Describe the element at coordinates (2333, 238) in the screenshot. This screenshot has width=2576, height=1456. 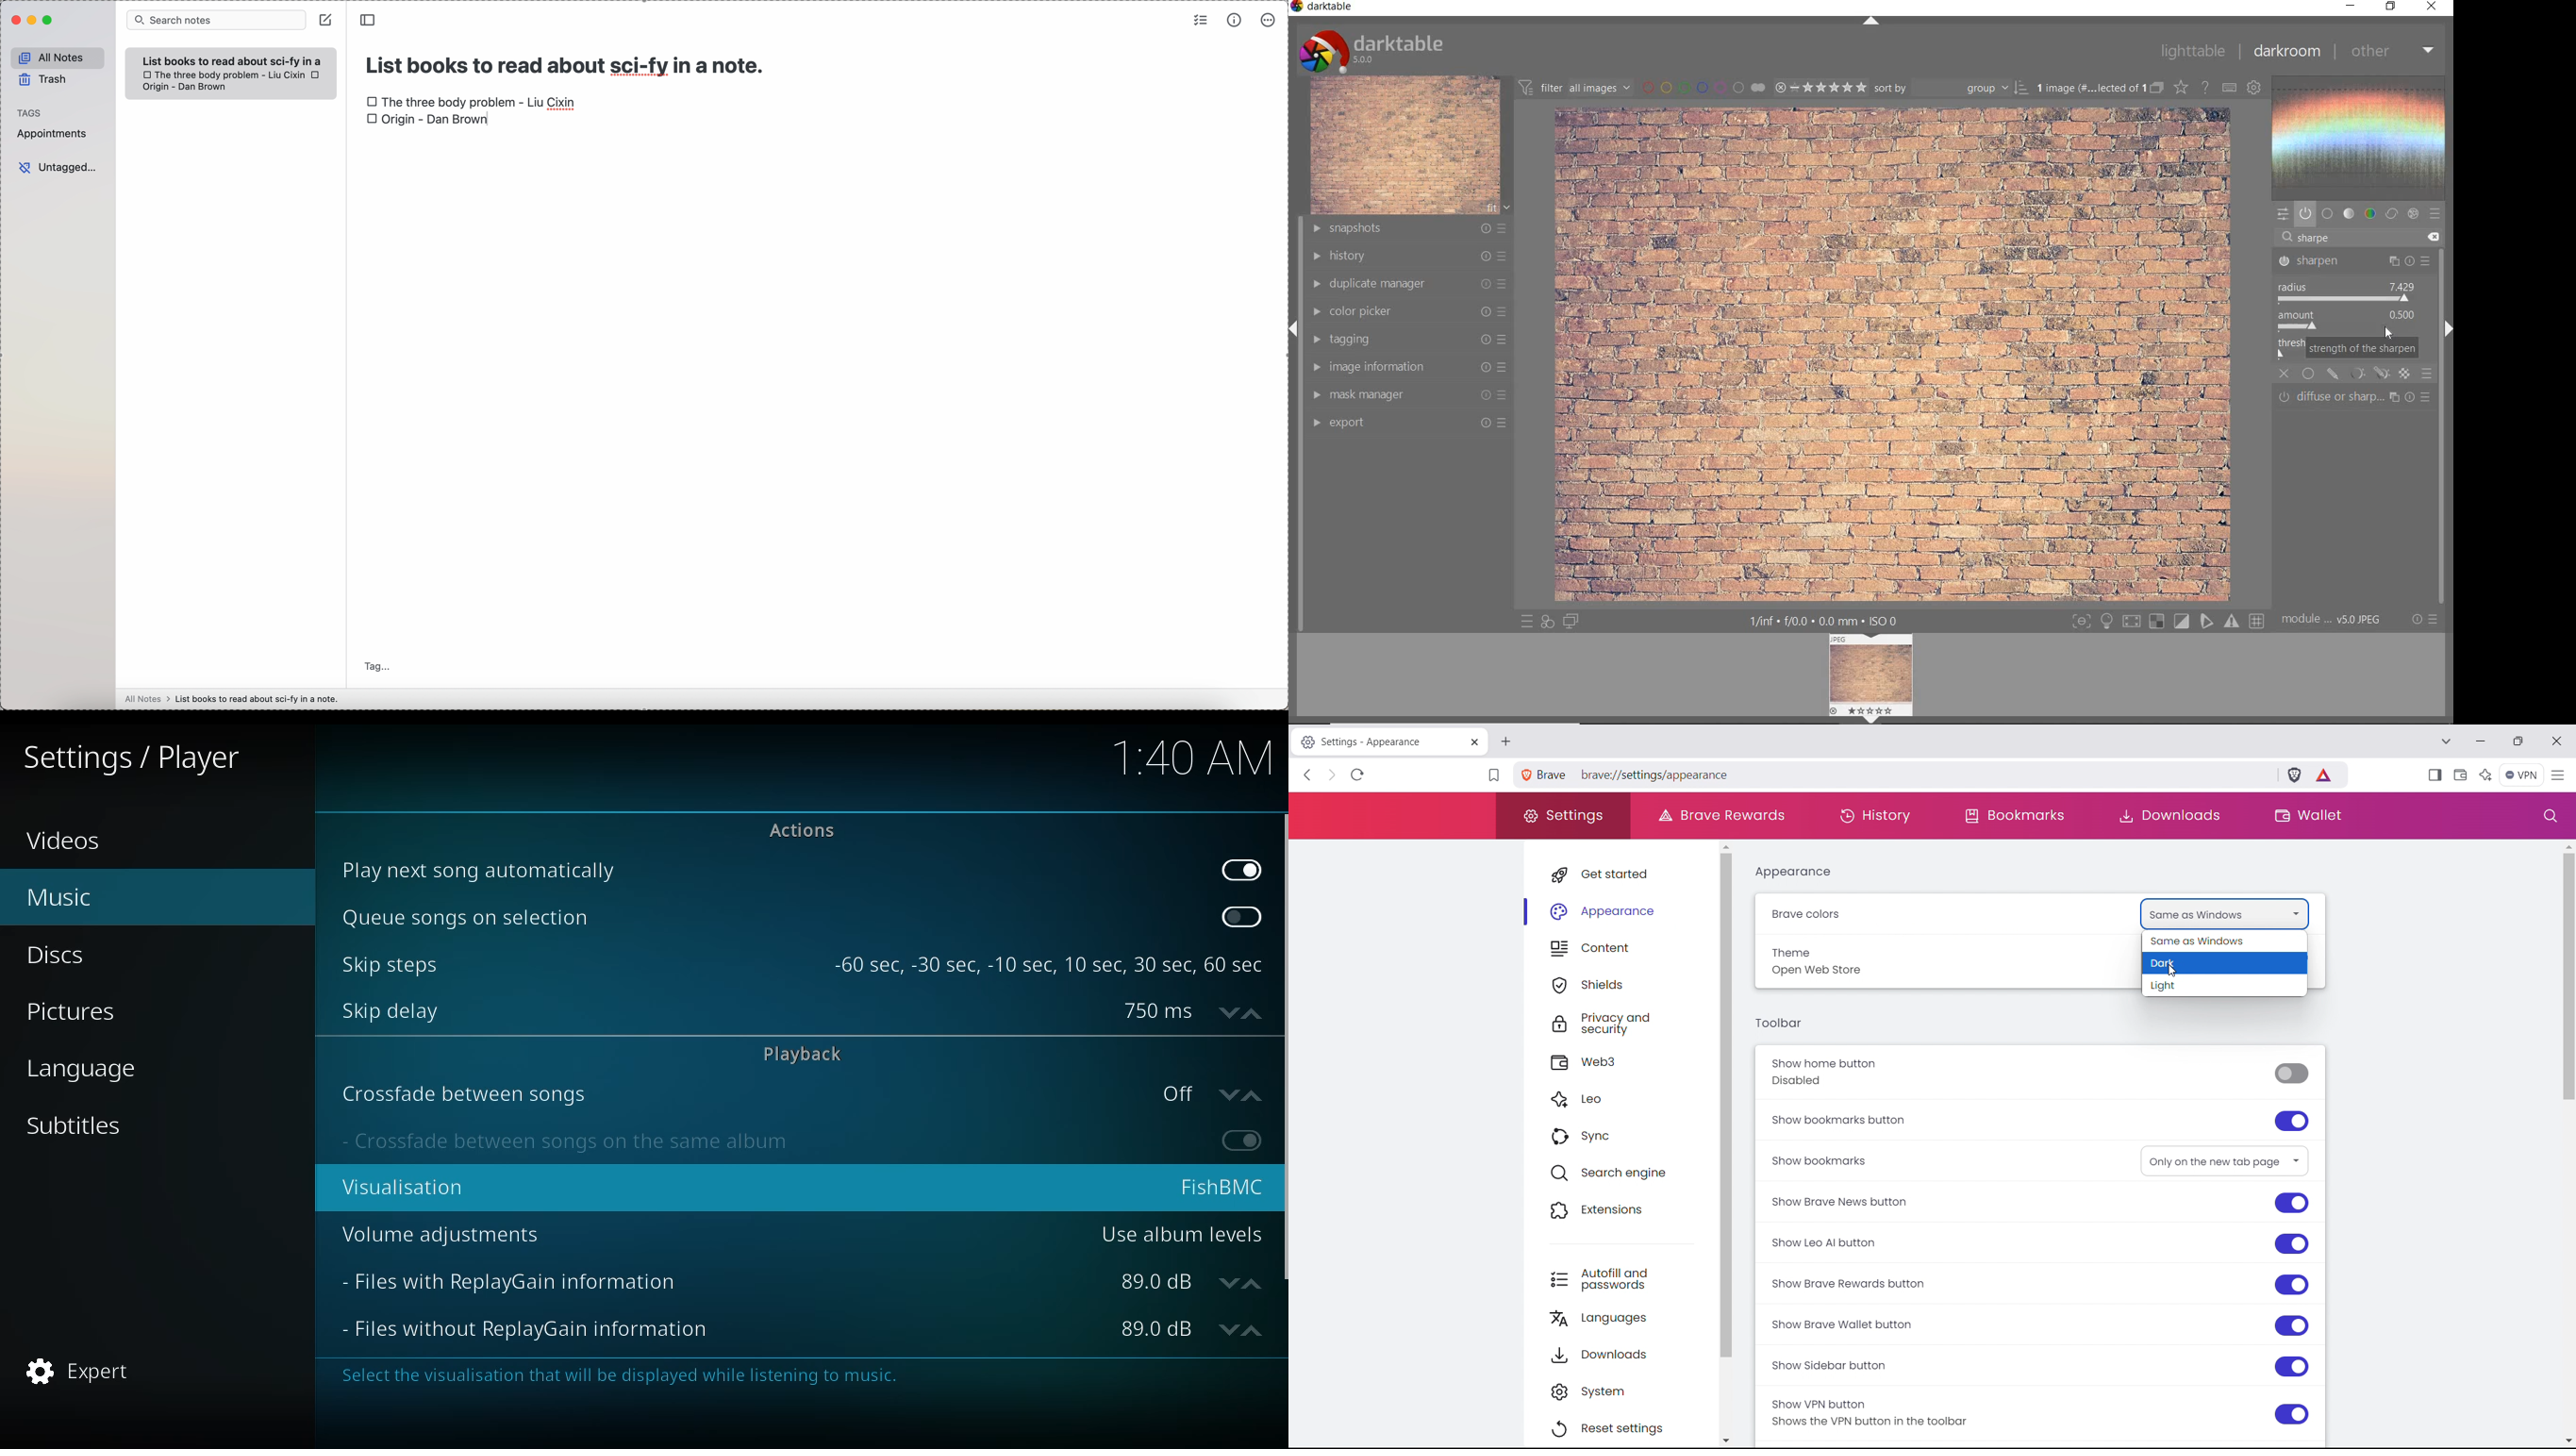
I see `SHARPEN` at that location.